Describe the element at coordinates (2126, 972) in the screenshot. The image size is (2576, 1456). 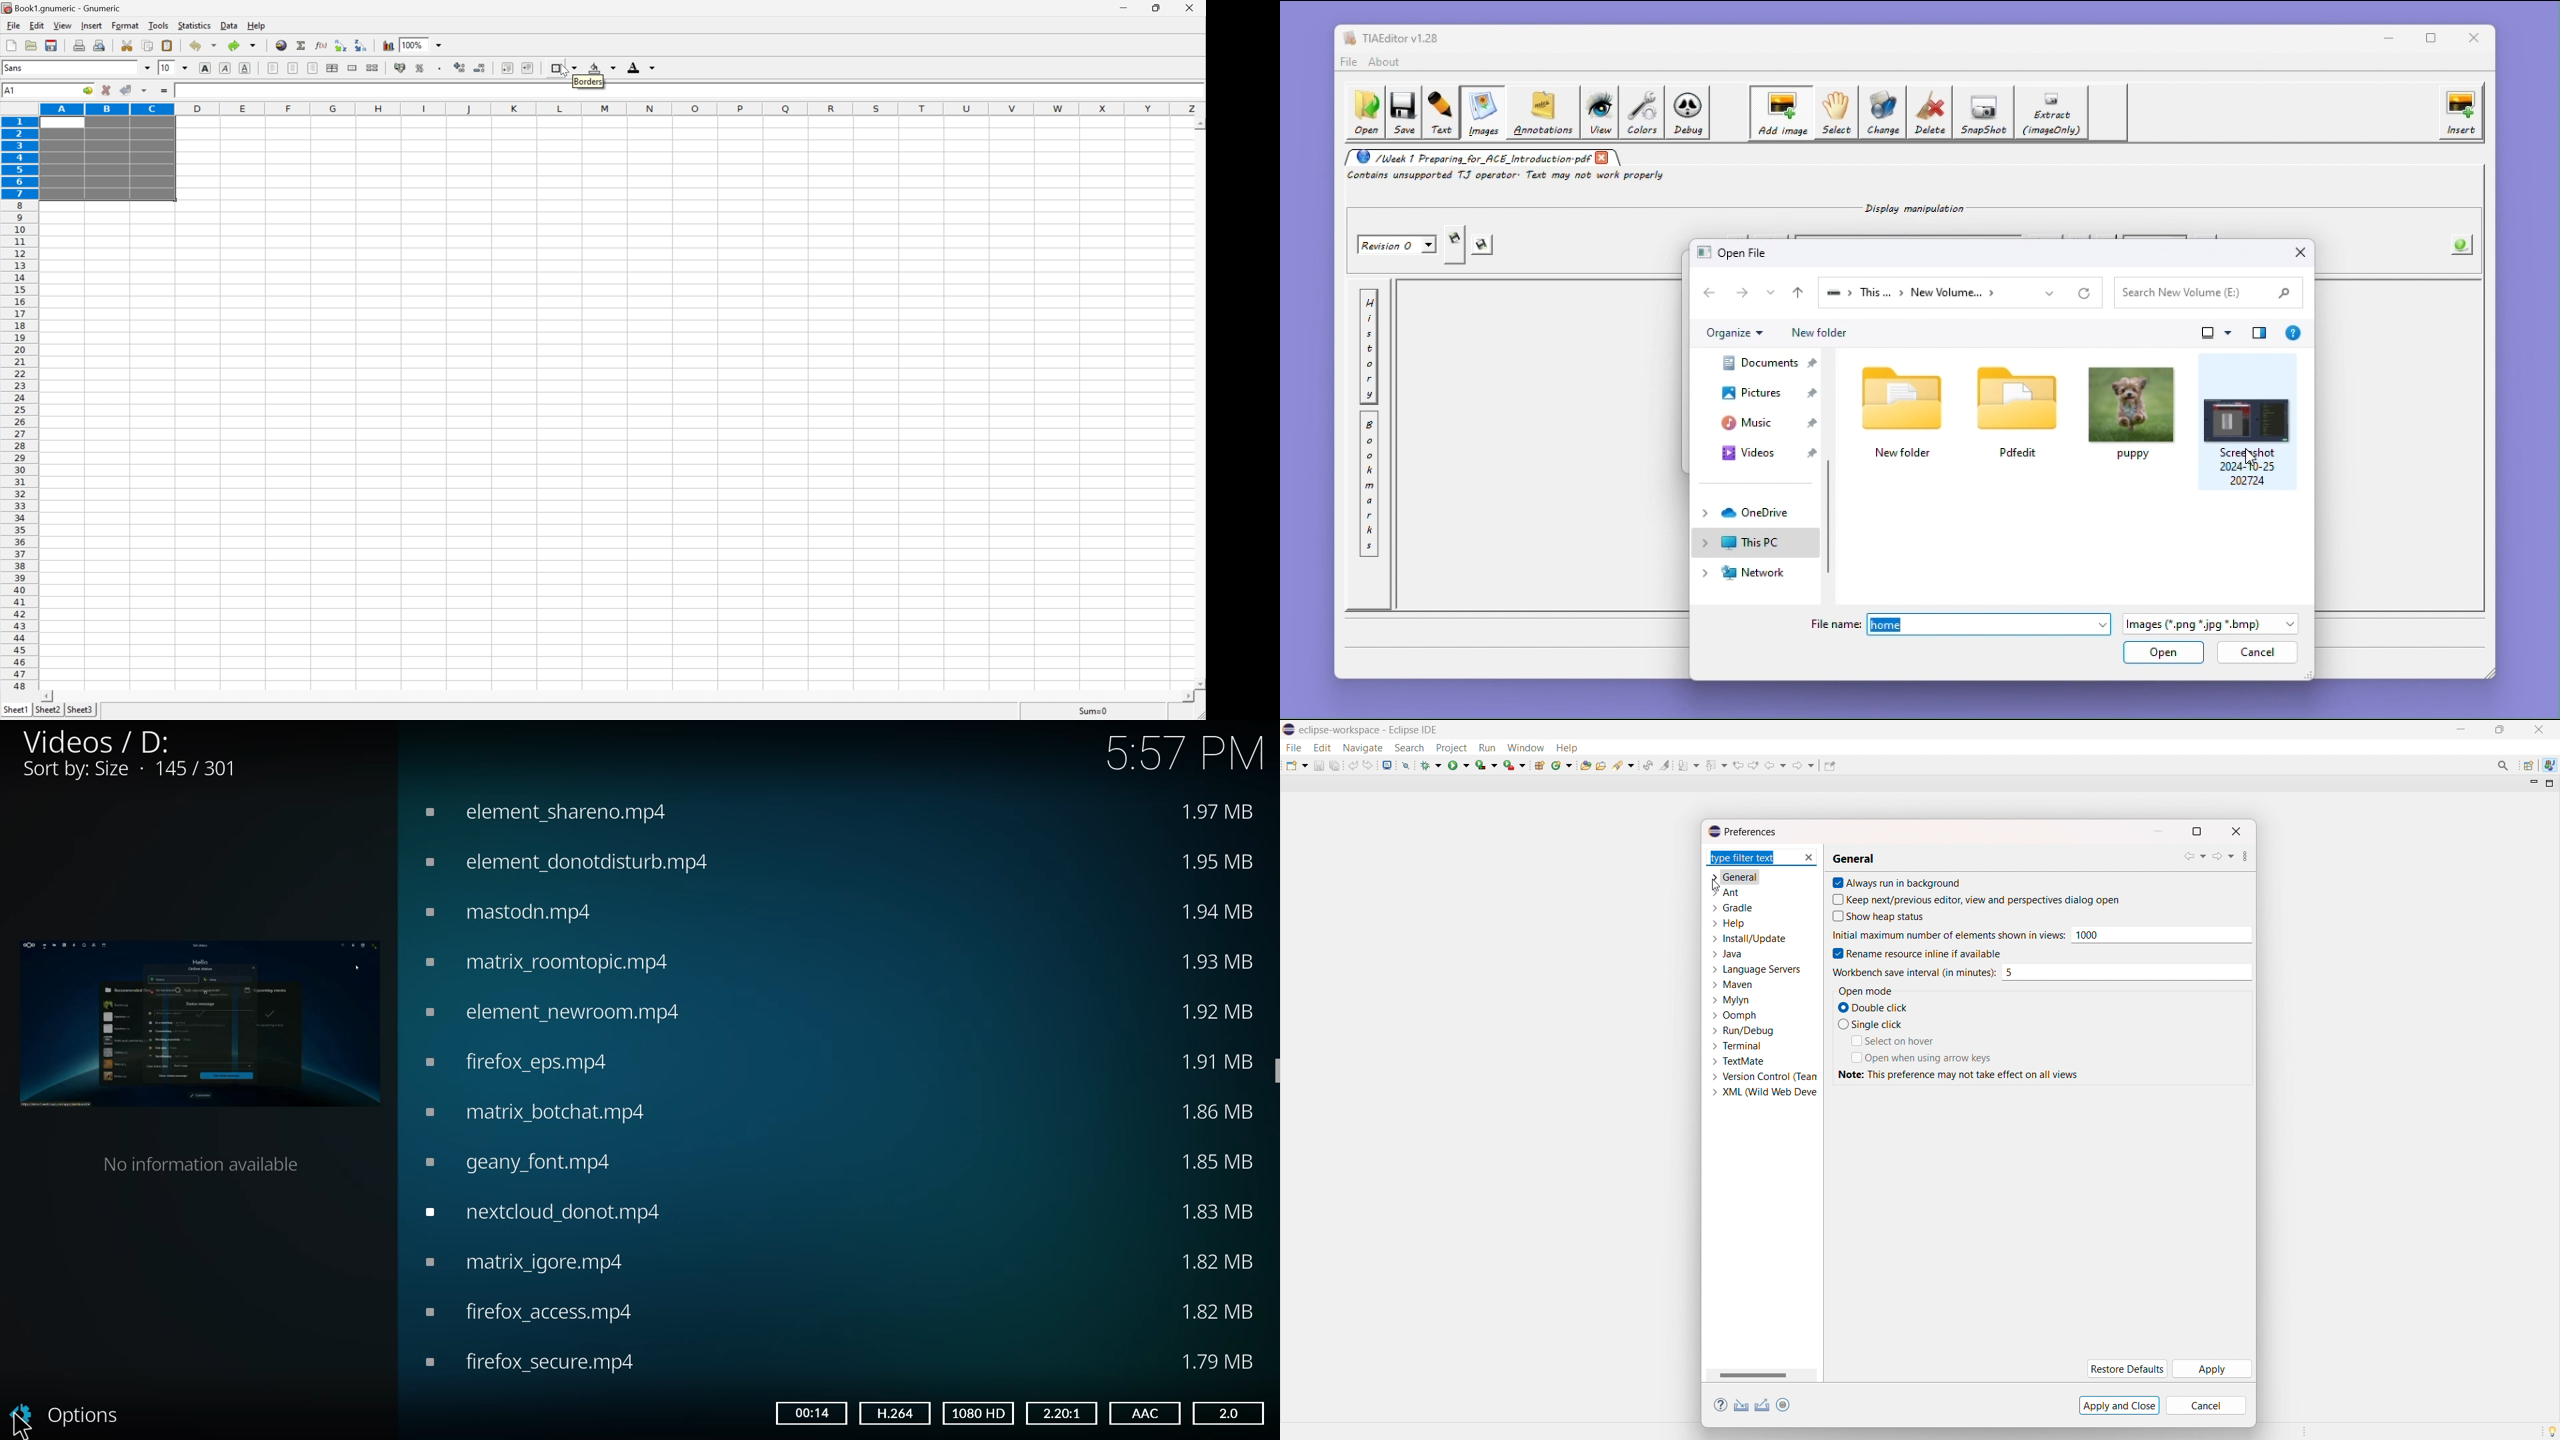
I see `workbench save interval (in minutes)` at that location.